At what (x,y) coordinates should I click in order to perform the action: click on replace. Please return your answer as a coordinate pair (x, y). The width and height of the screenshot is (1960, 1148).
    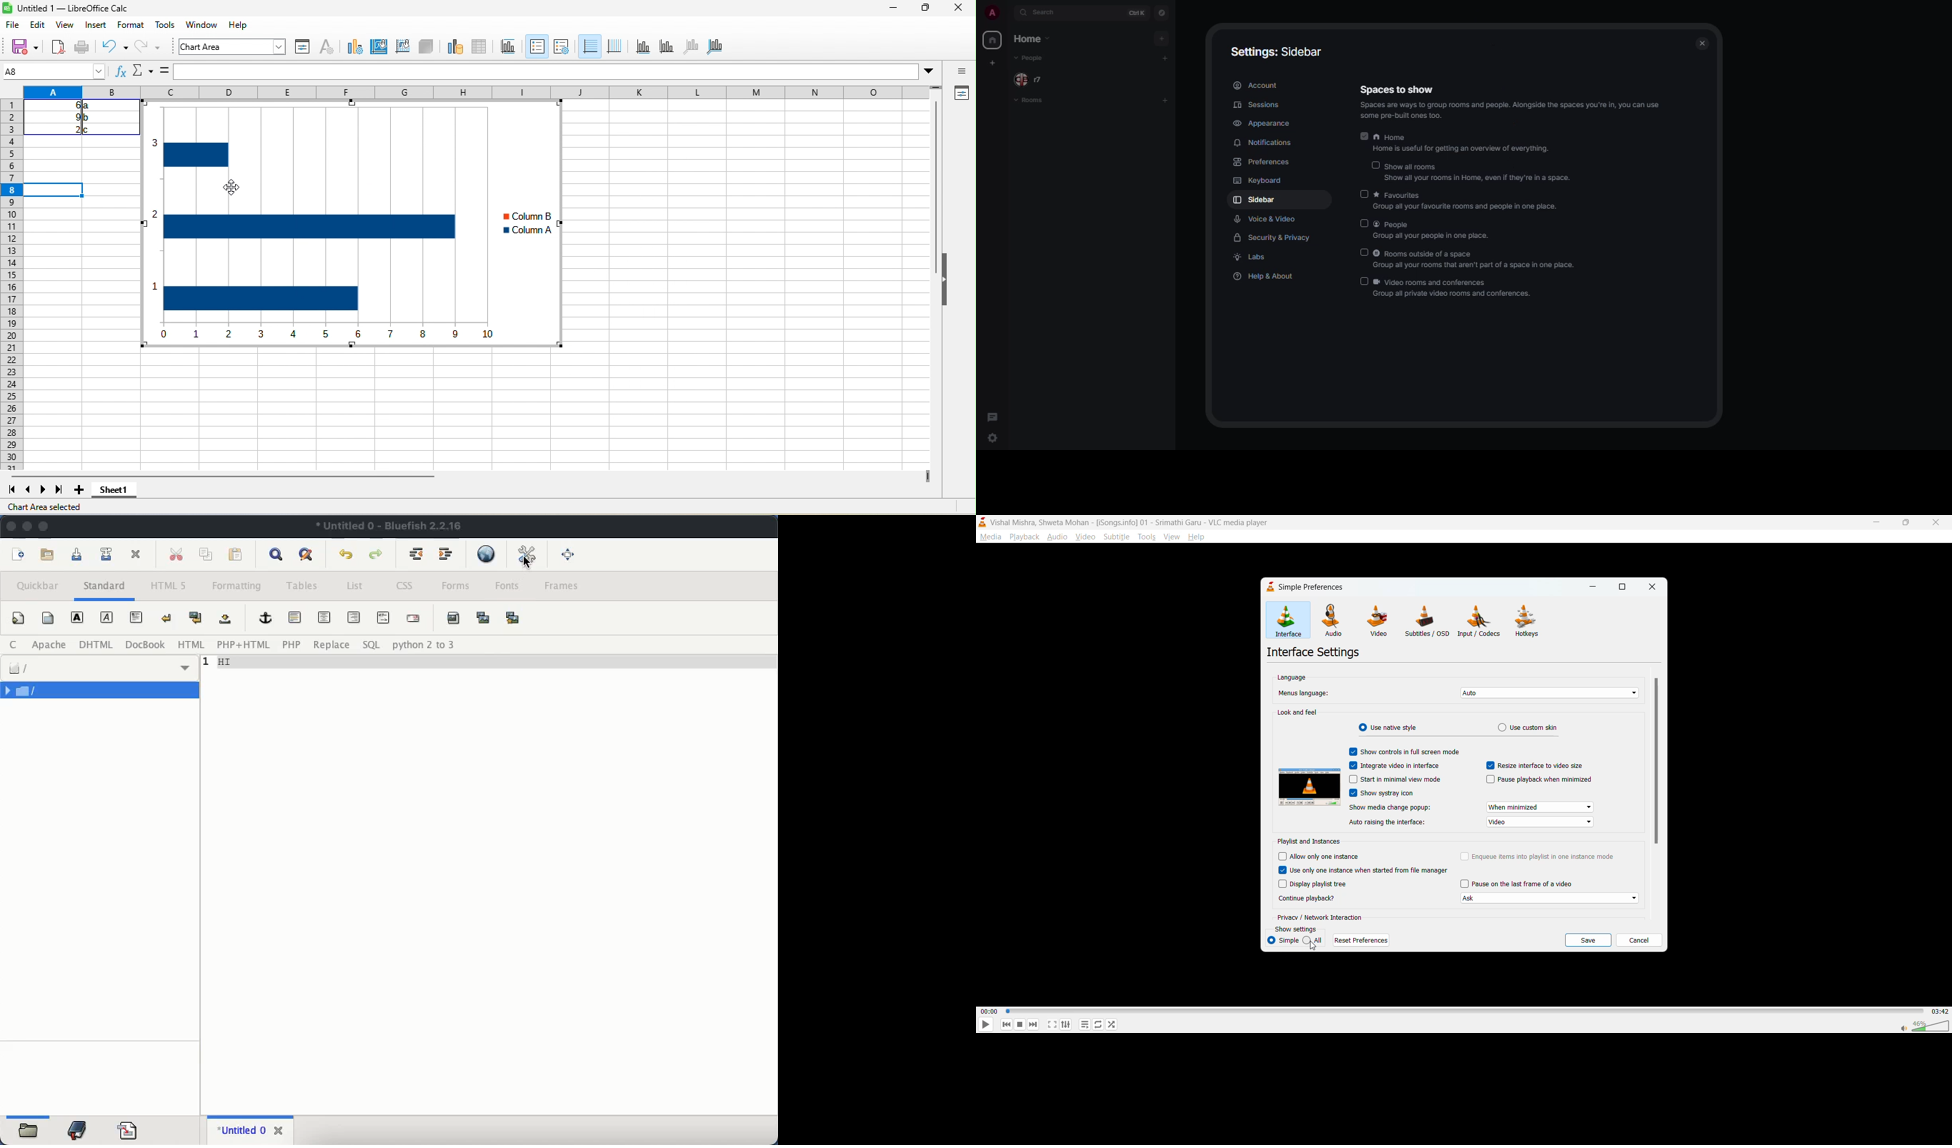
    Looking at the image, I should click on (333, 644).